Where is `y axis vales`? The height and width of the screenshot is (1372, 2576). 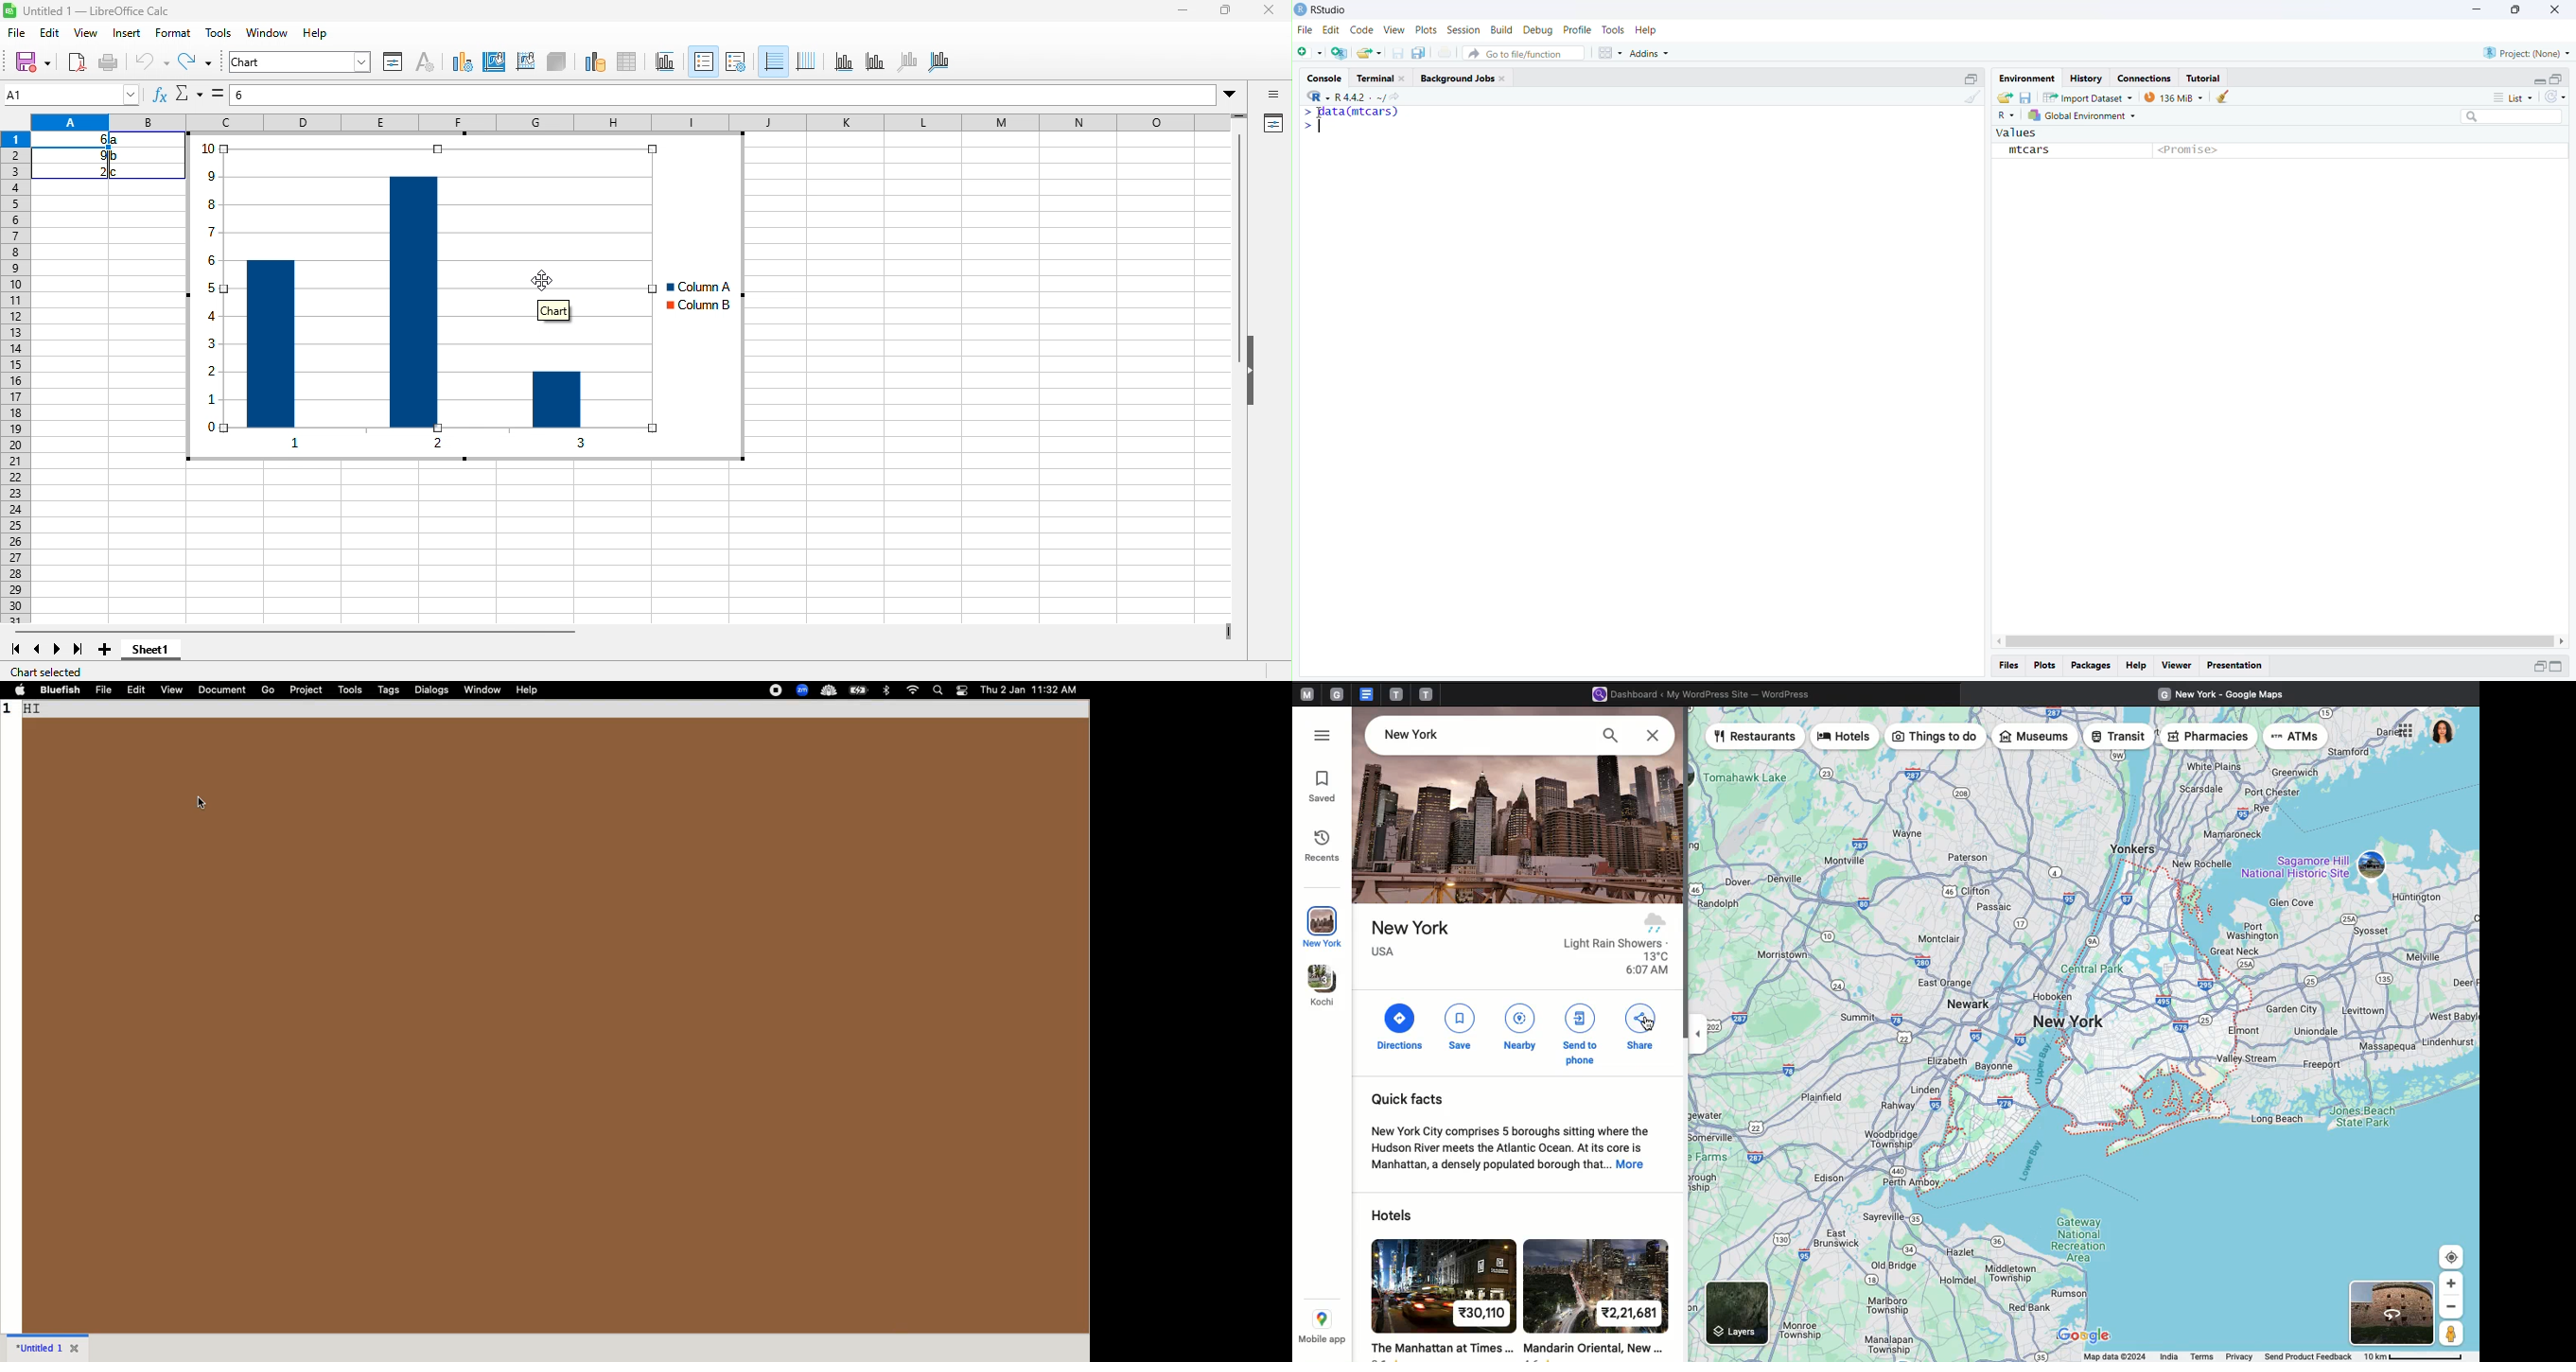 y axis vales is located at coordinates (211, 304).